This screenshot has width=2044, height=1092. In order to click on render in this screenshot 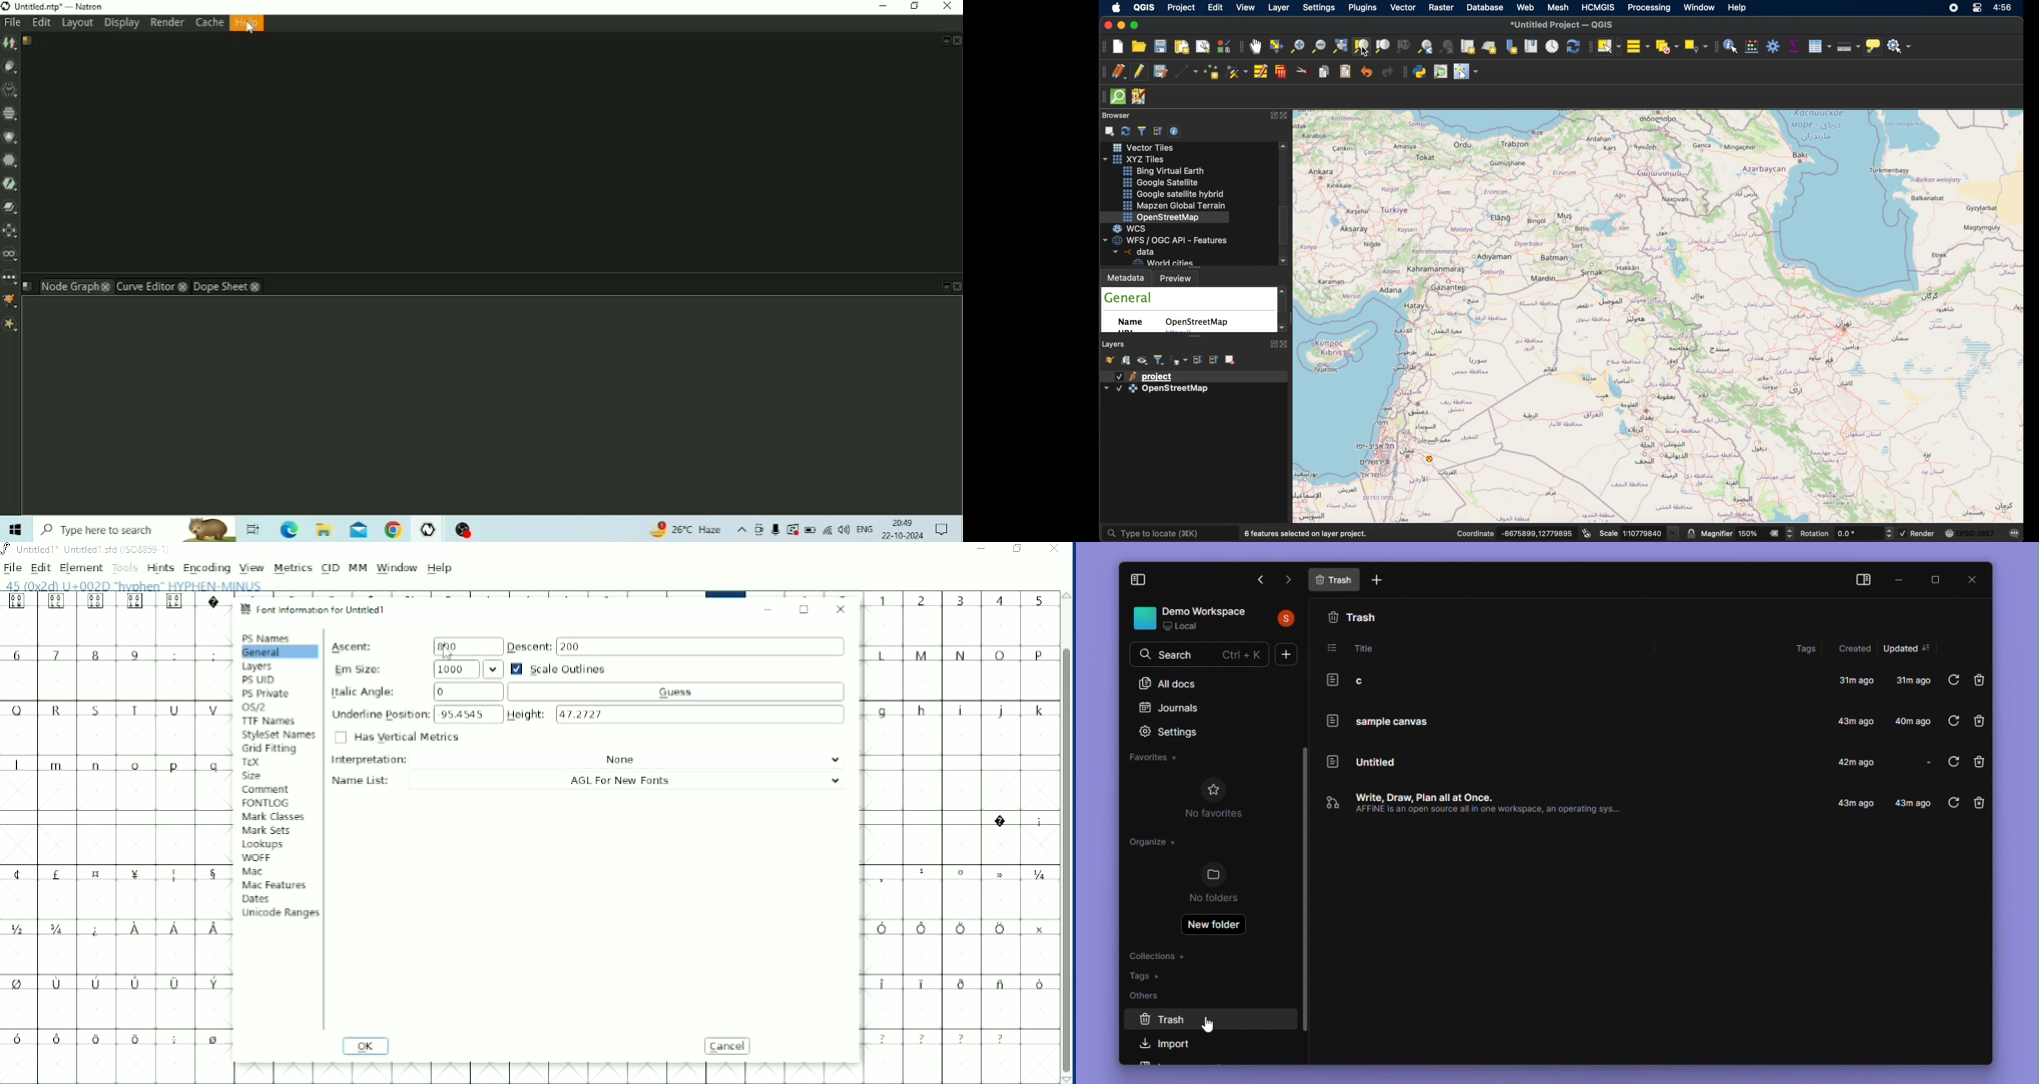, I will do `click(1924, 533)`.